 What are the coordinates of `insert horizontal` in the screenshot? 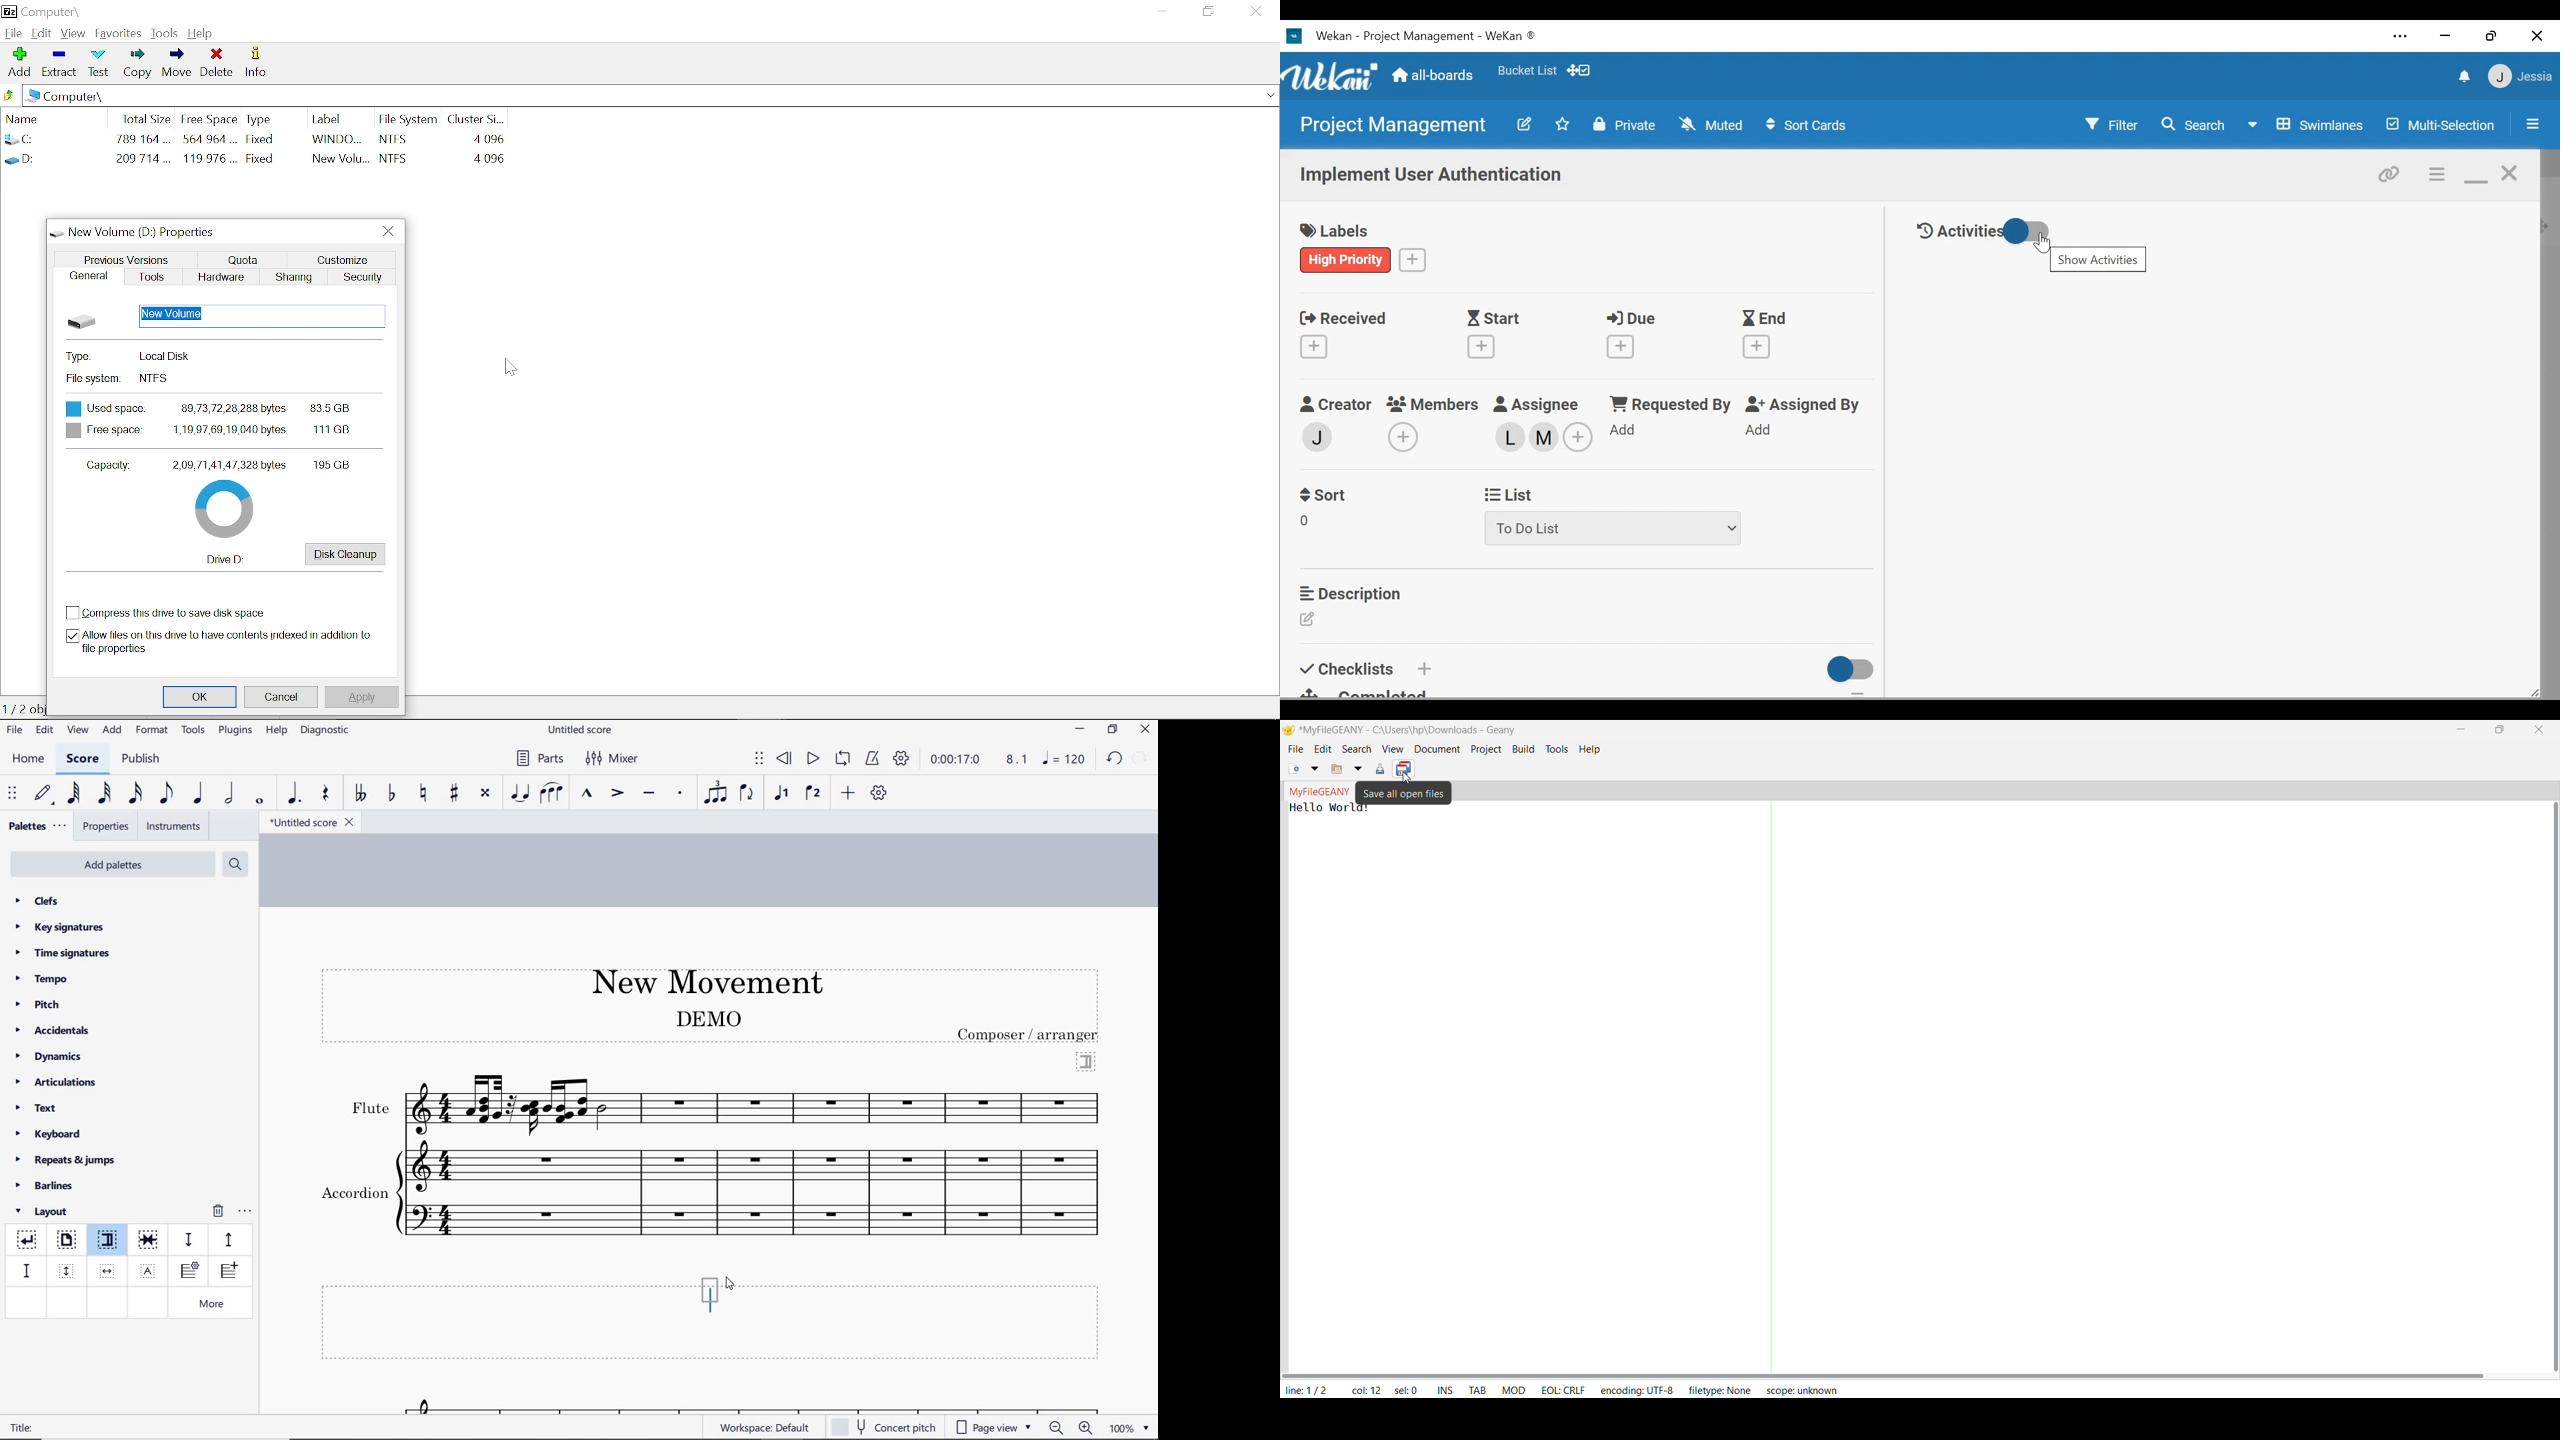 It's located at (108, 1271).